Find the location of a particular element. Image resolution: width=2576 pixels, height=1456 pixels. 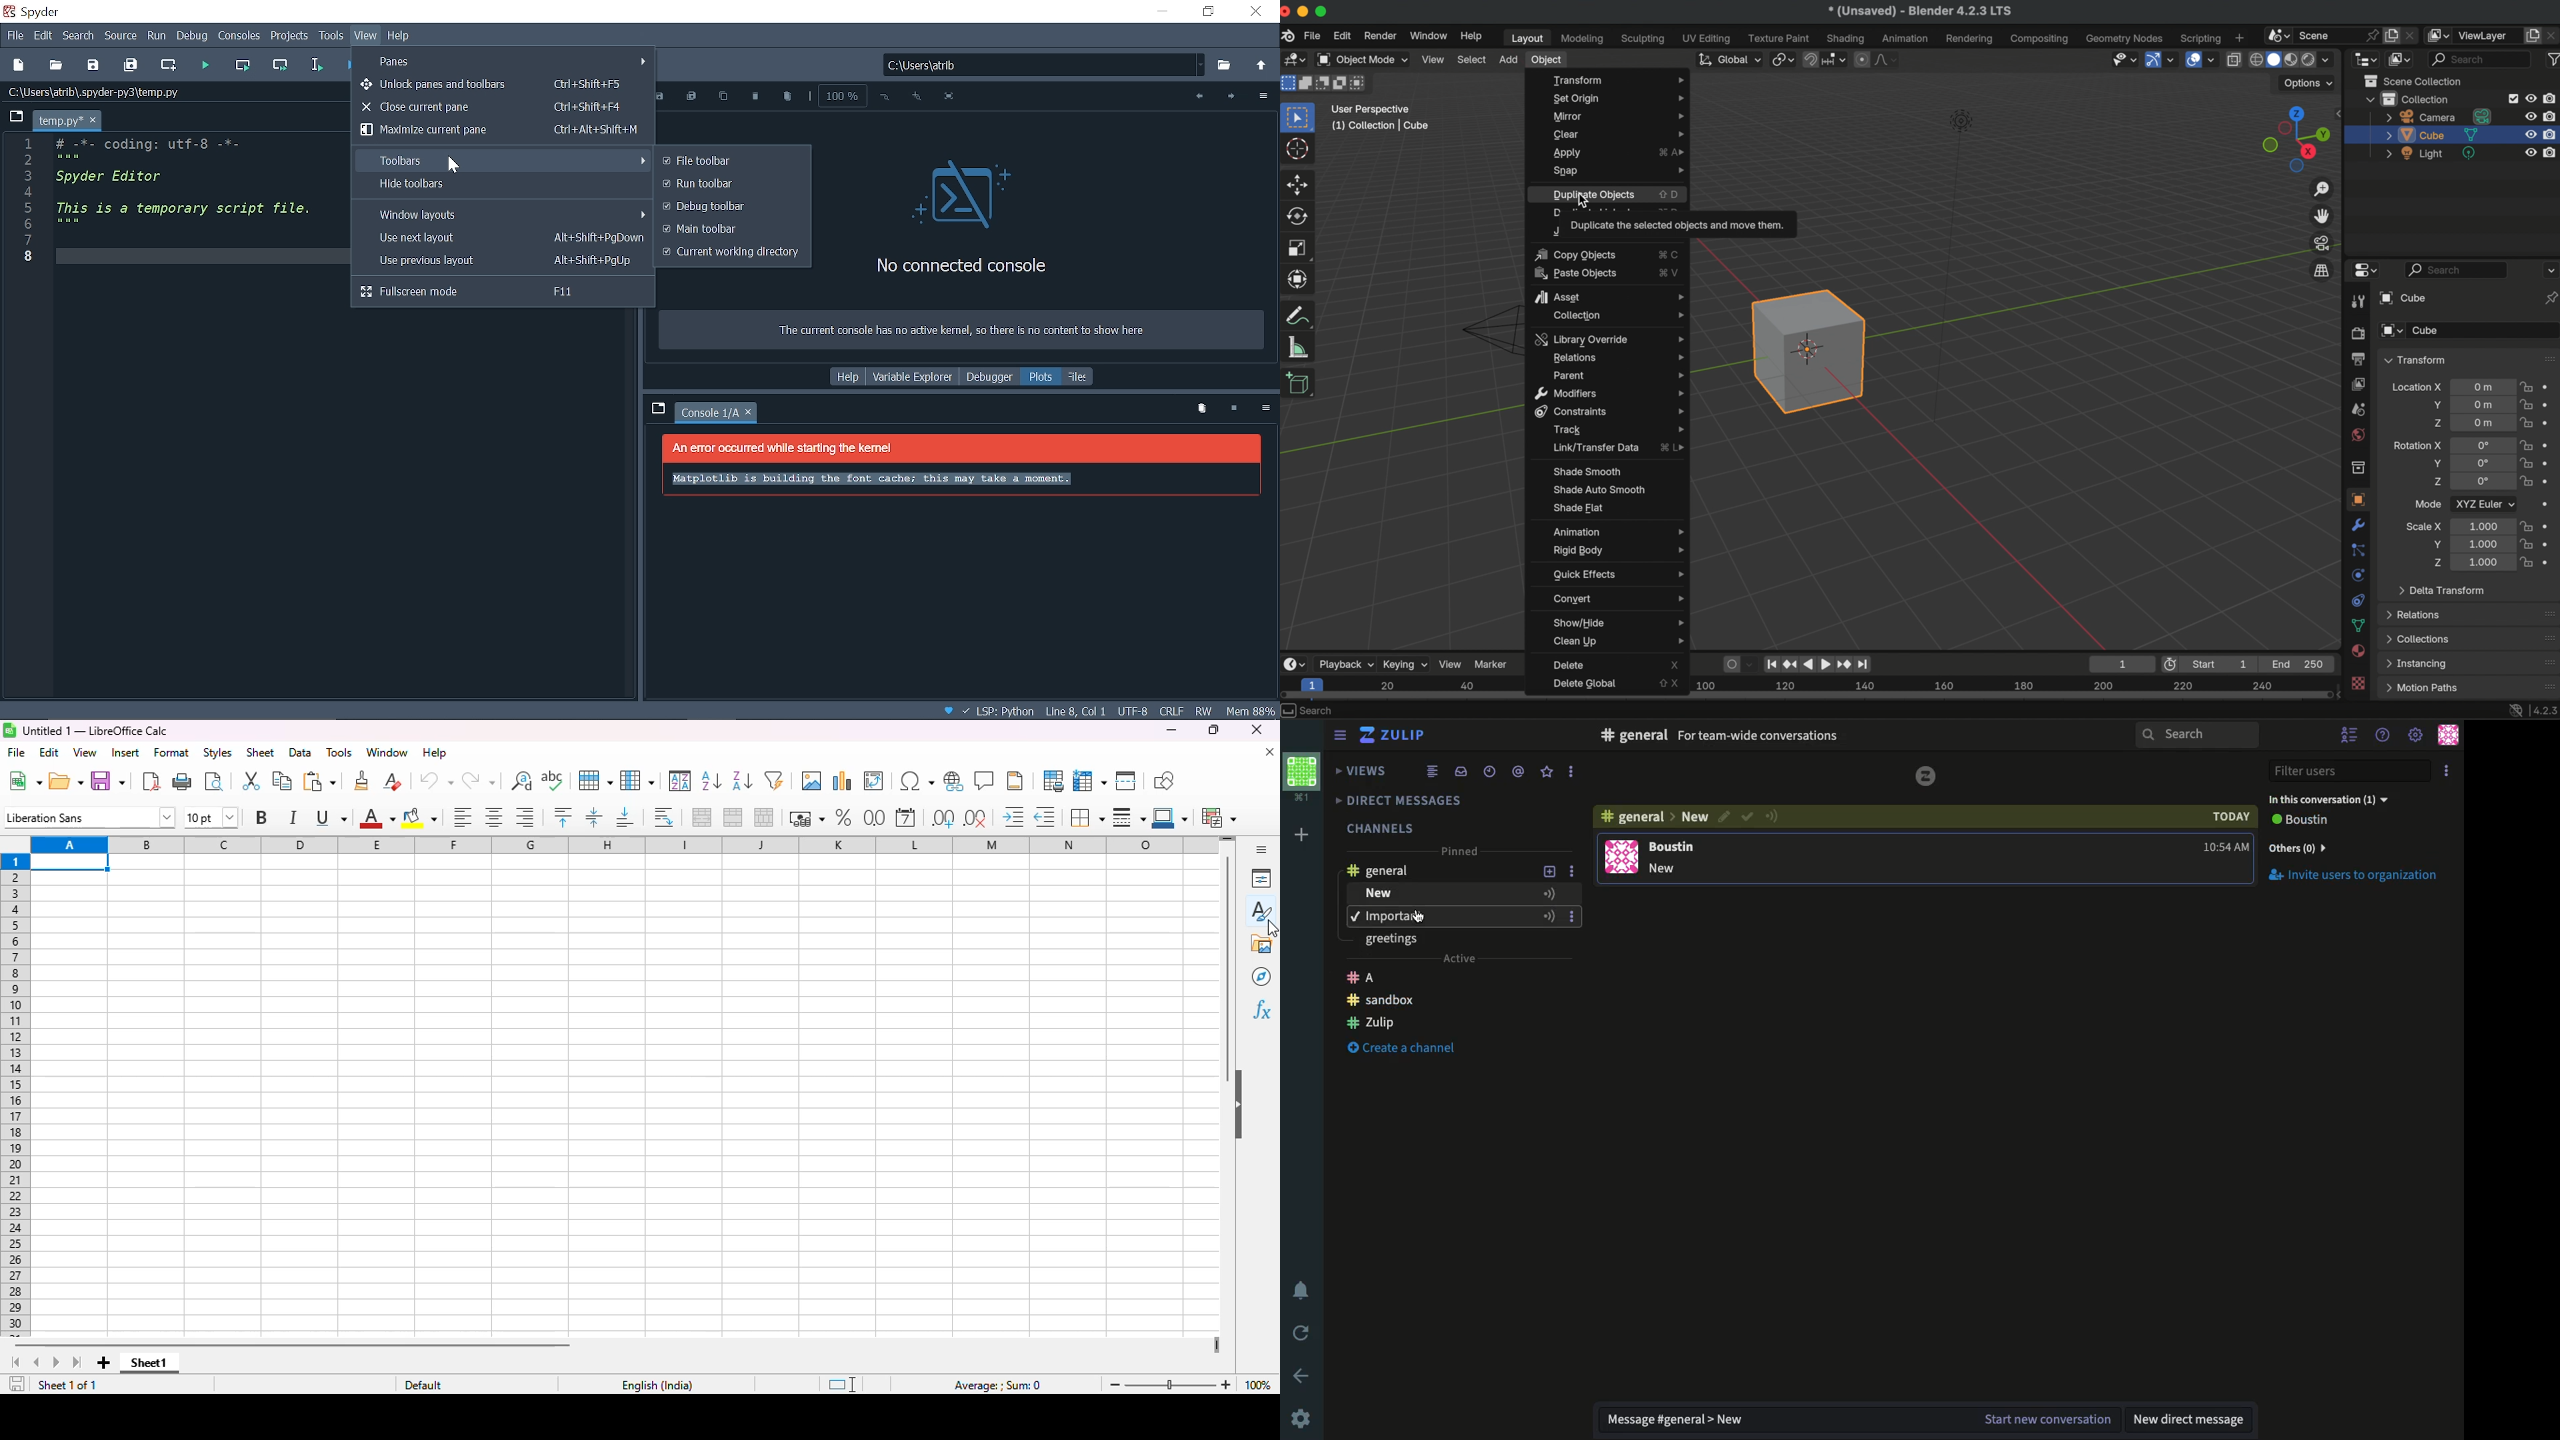

relations is located at coordinates (1618, 357).